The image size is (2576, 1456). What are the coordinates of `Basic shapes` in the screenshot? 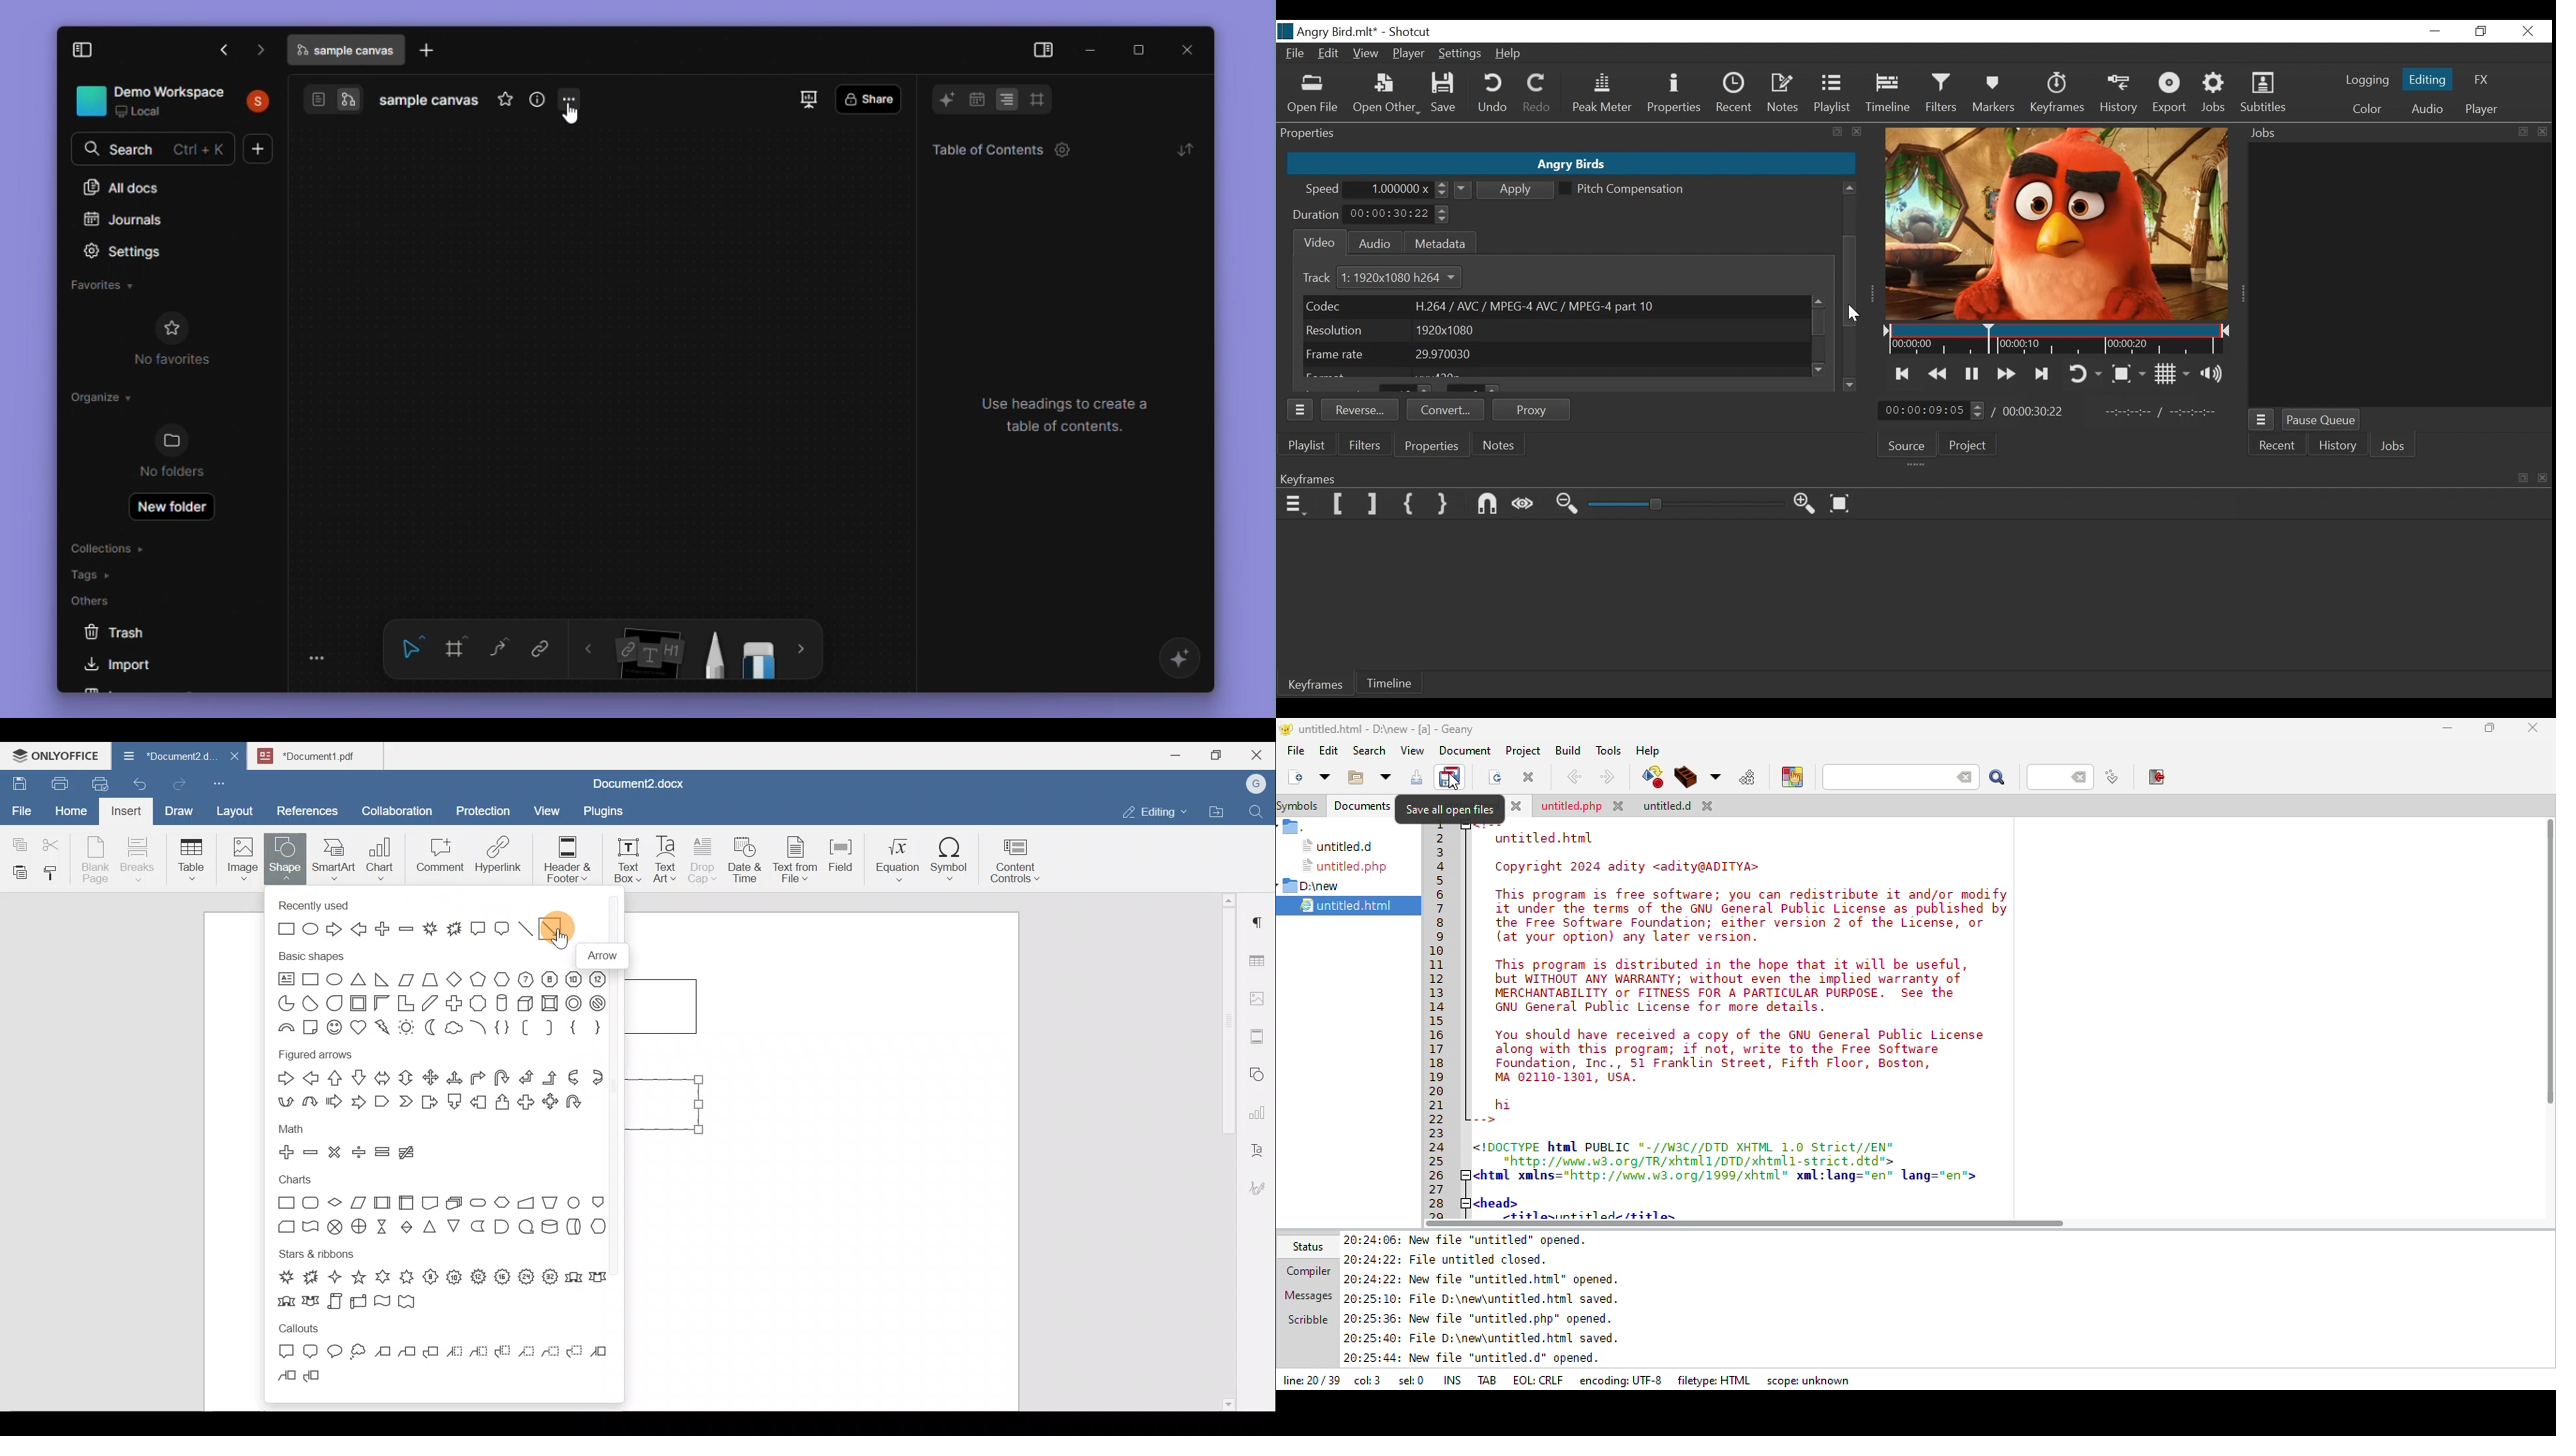 It's located at (437, 993).